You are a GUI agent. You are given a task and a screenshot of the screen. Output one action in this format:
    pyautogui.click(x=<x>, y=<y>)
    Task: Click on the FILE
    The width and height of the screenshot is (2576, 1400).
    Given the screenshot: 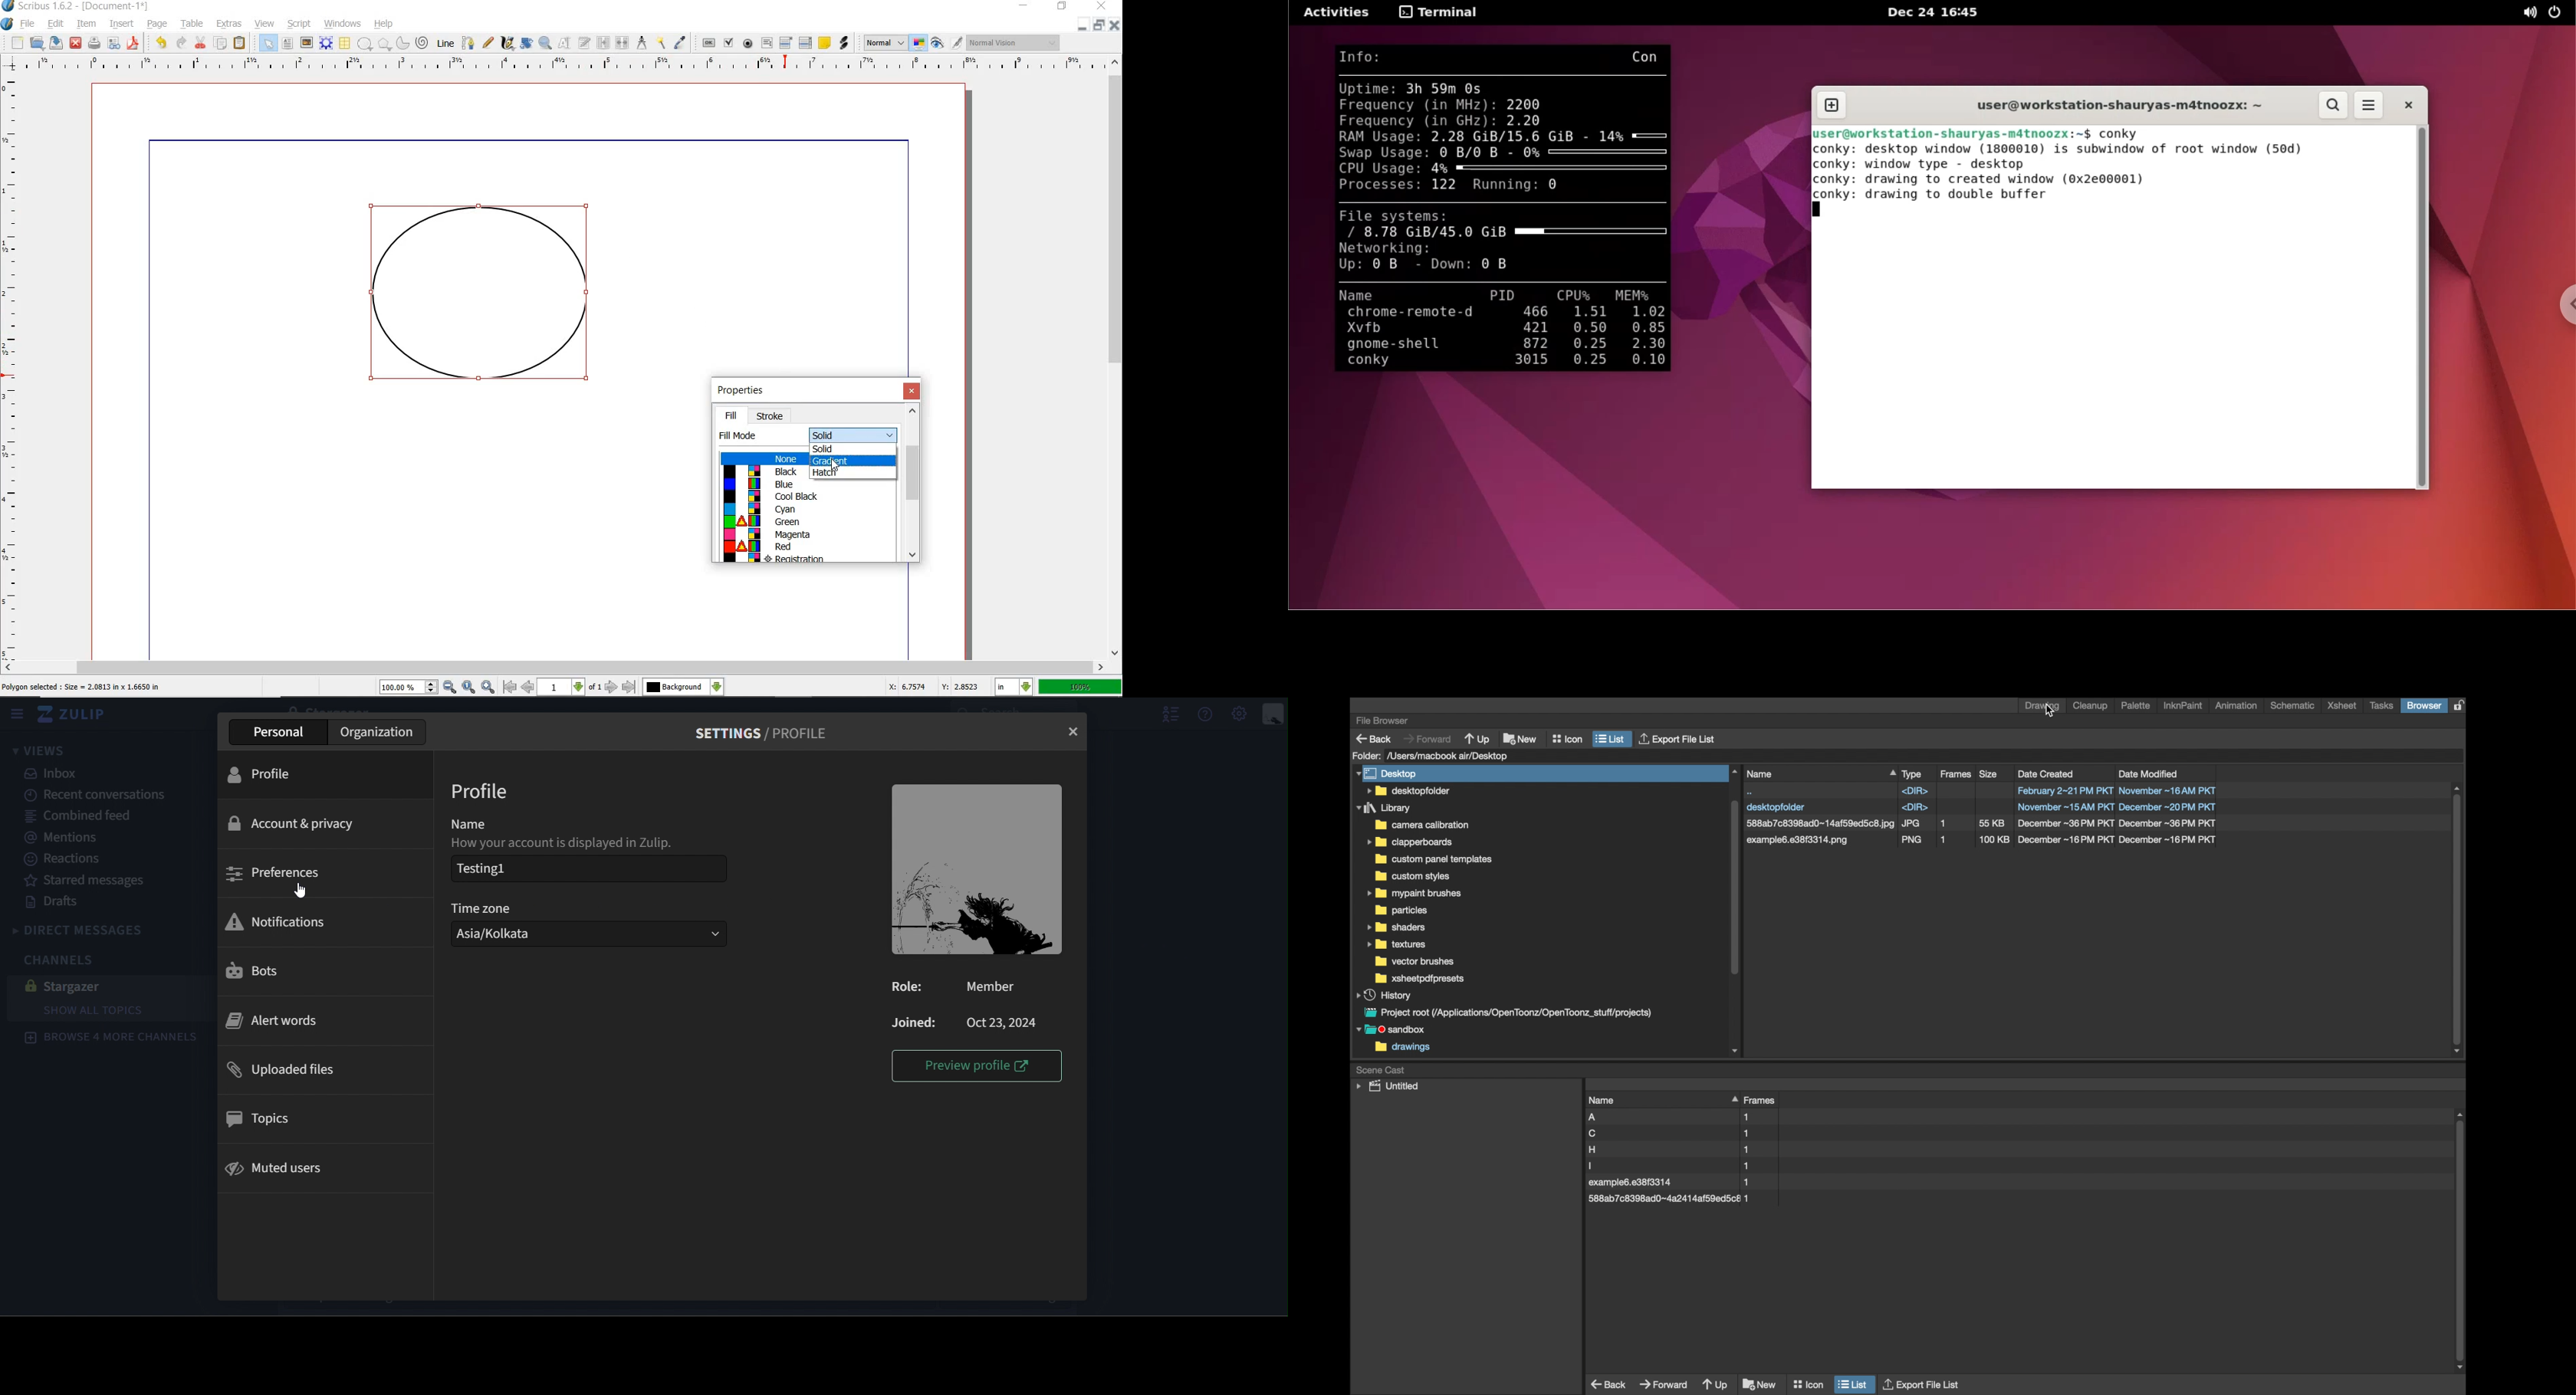 What is the action you would take?
    pyautogui.click(x=29, y=23)
    